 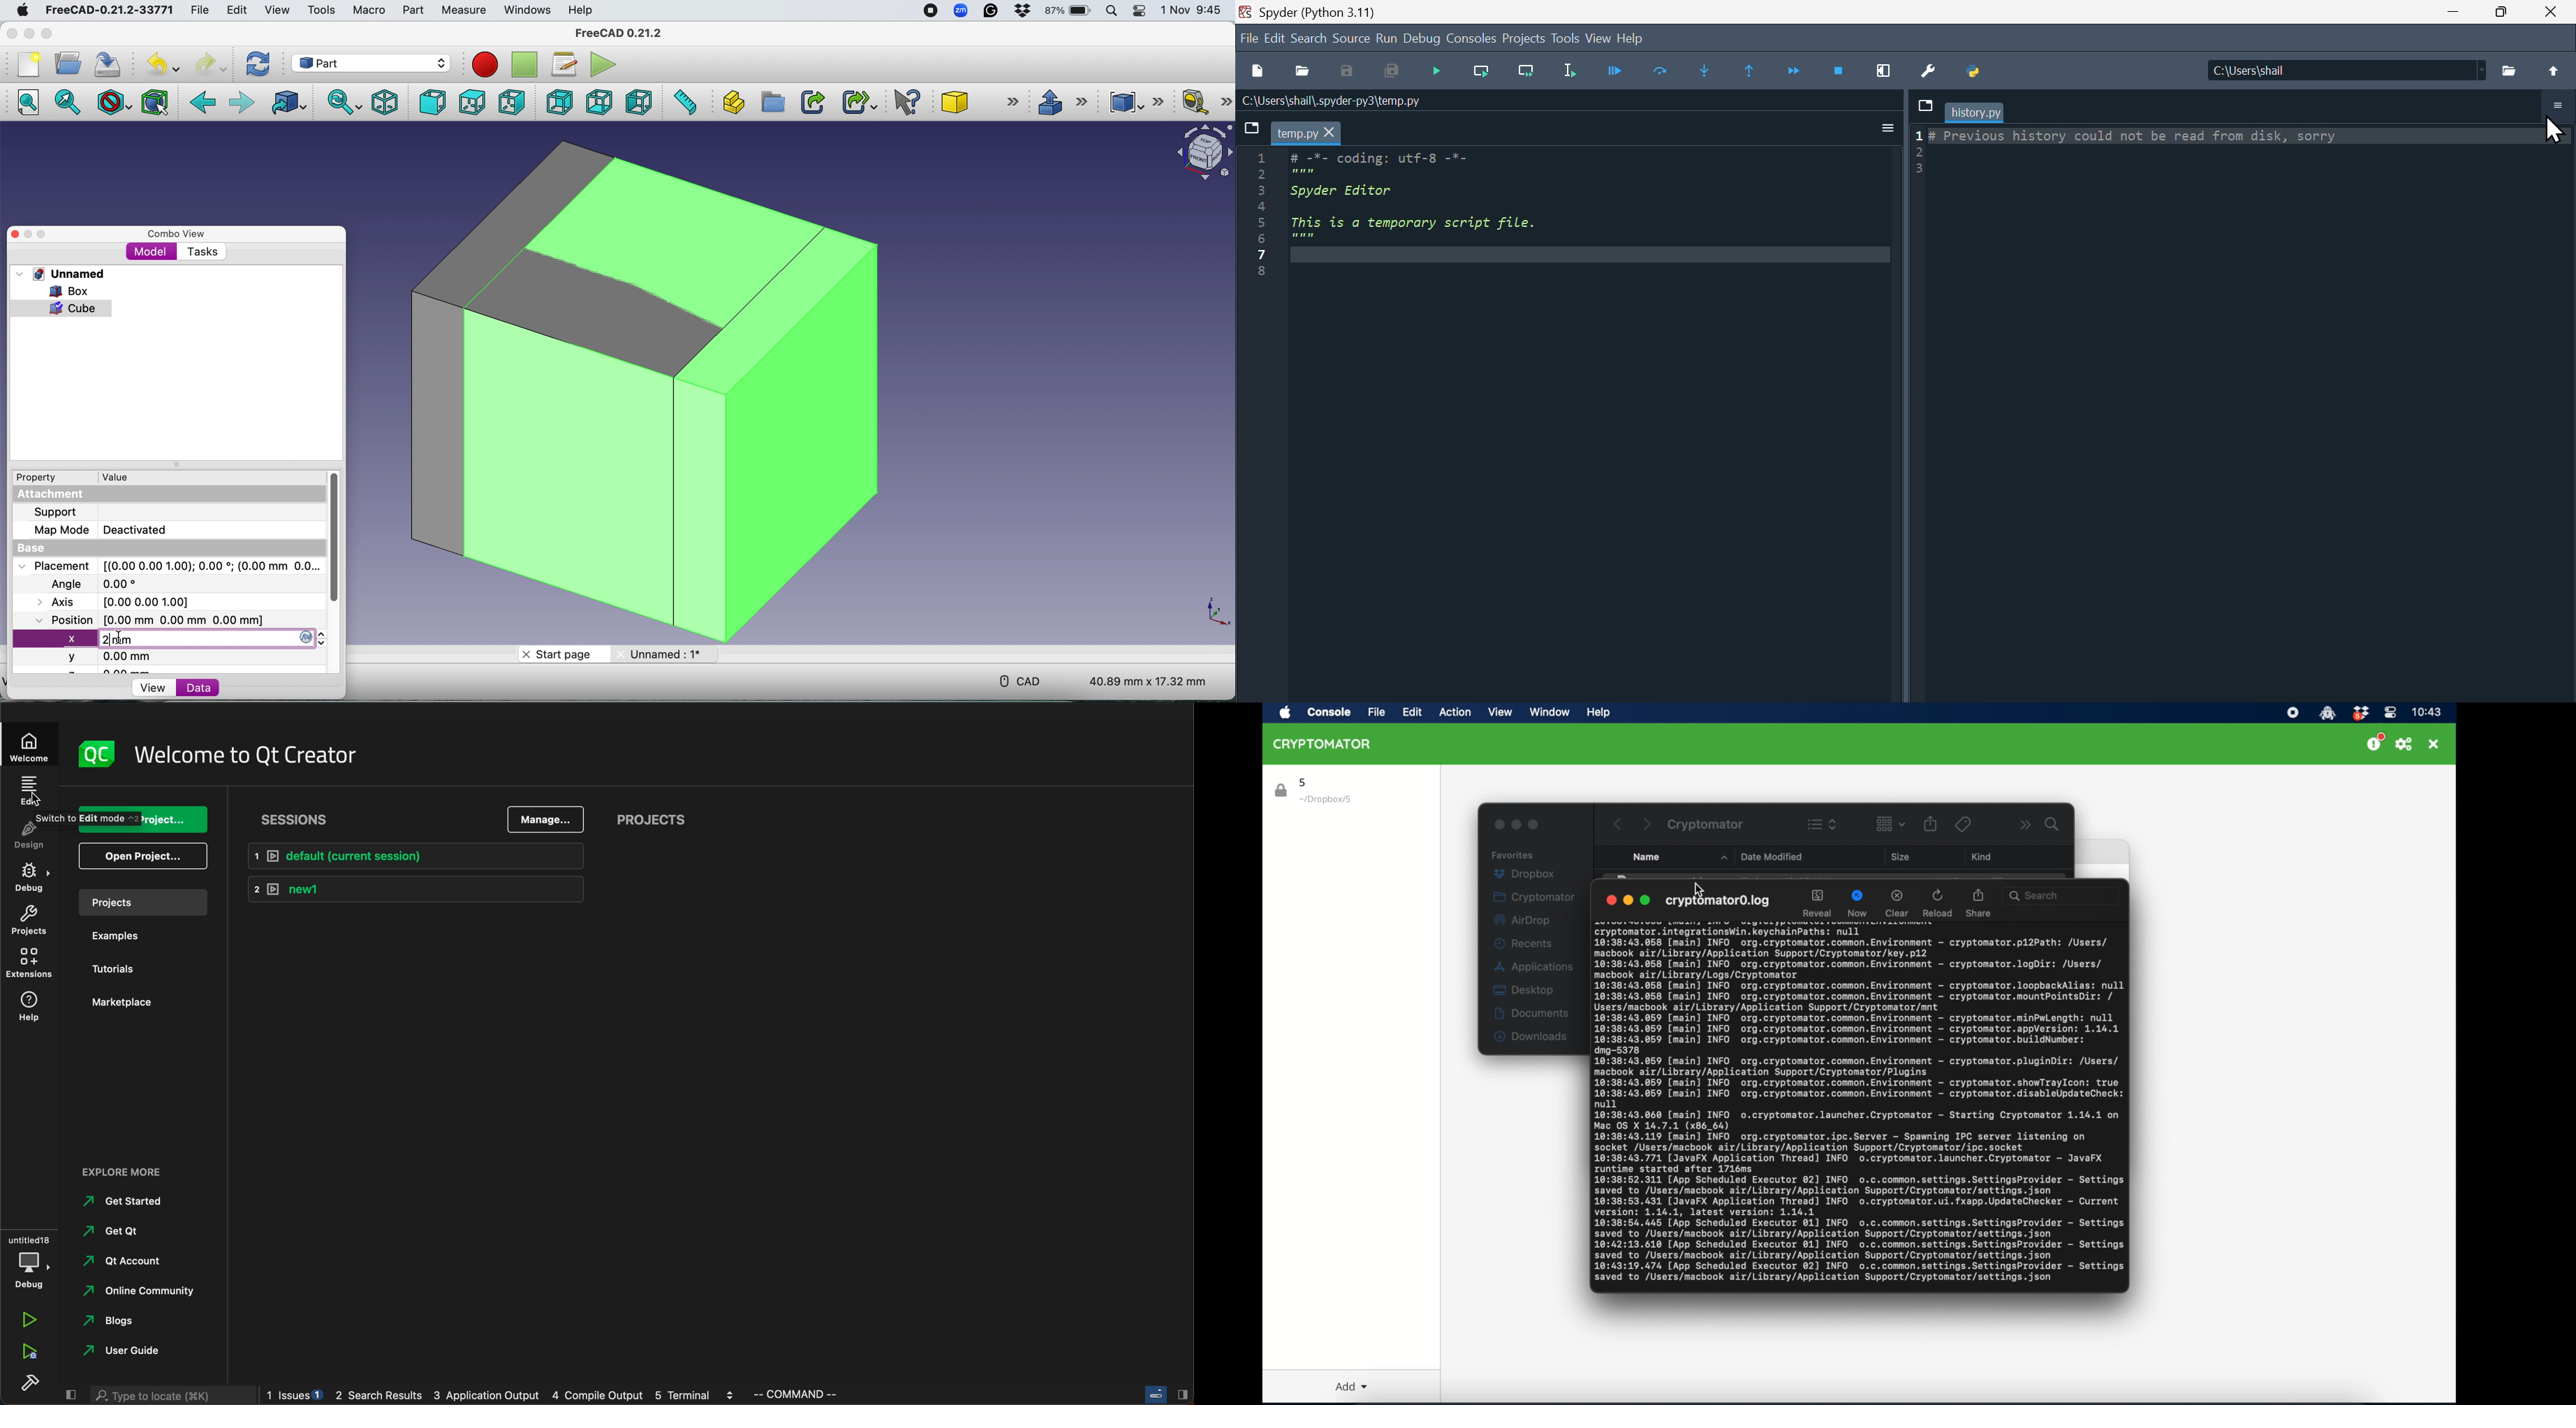 I want to click on Macro, so click(x=369, y=11).